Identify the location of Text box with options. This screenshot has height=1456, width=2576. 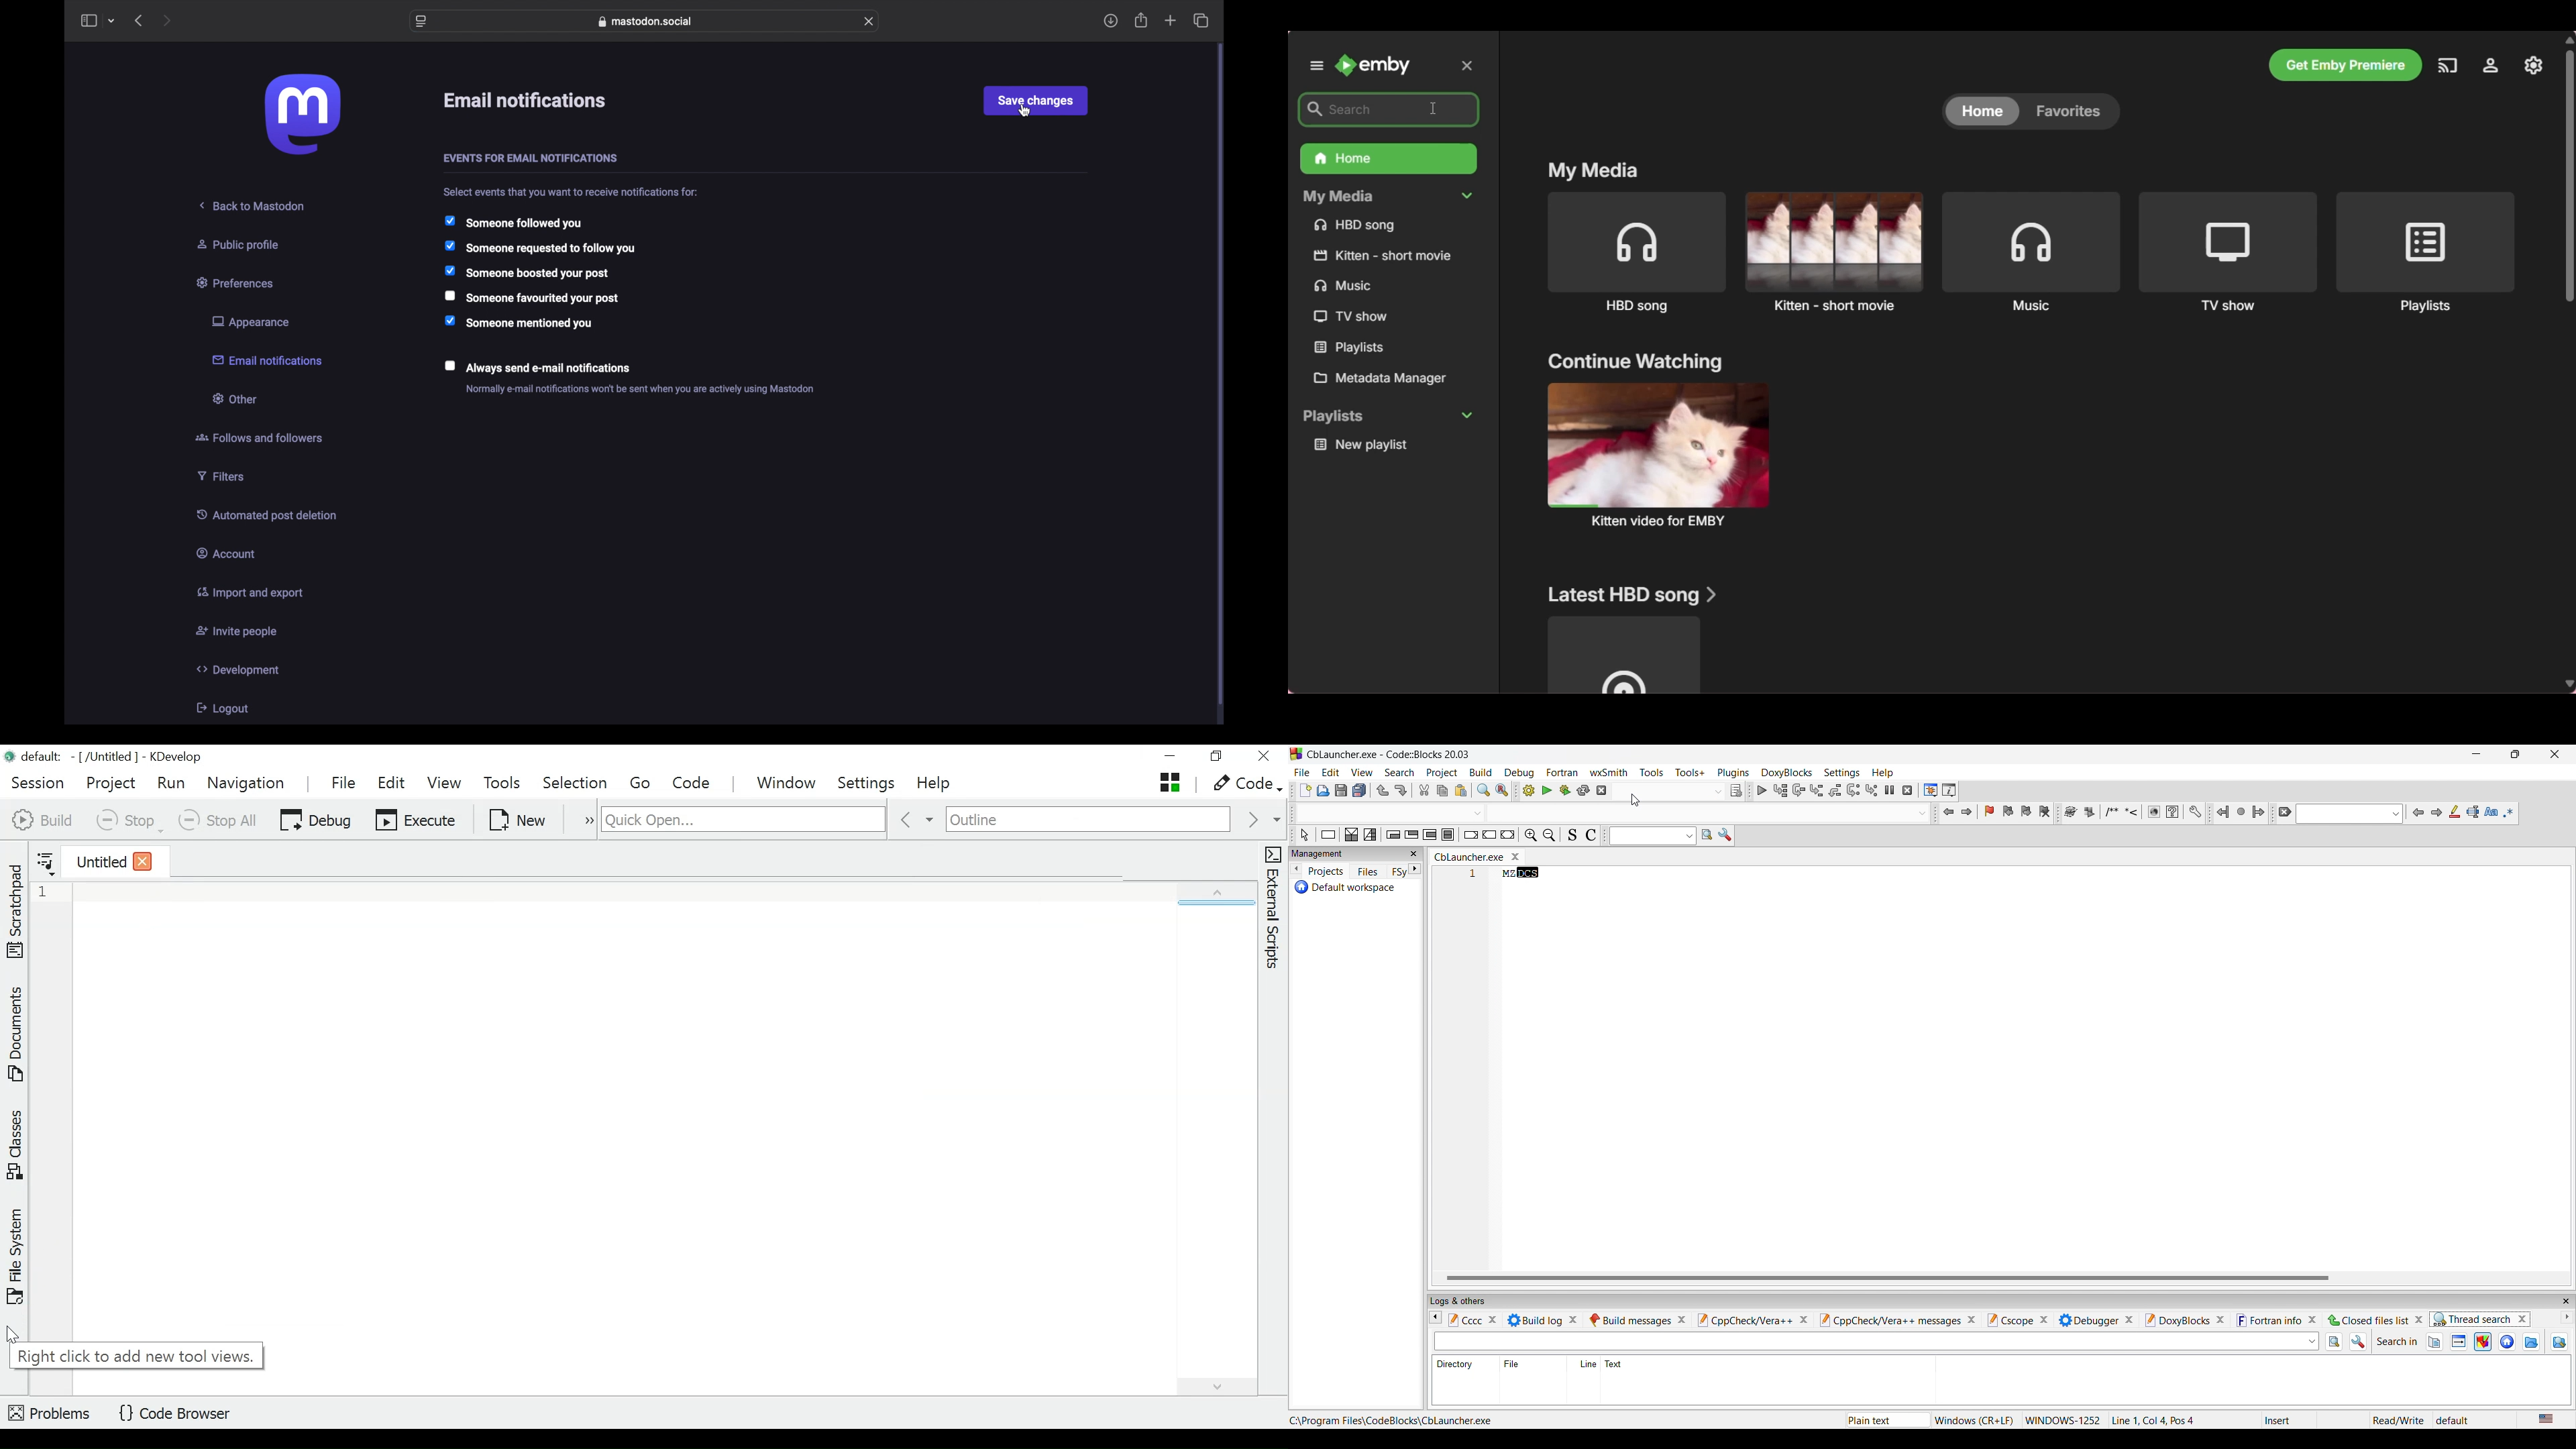
(1670, 790).